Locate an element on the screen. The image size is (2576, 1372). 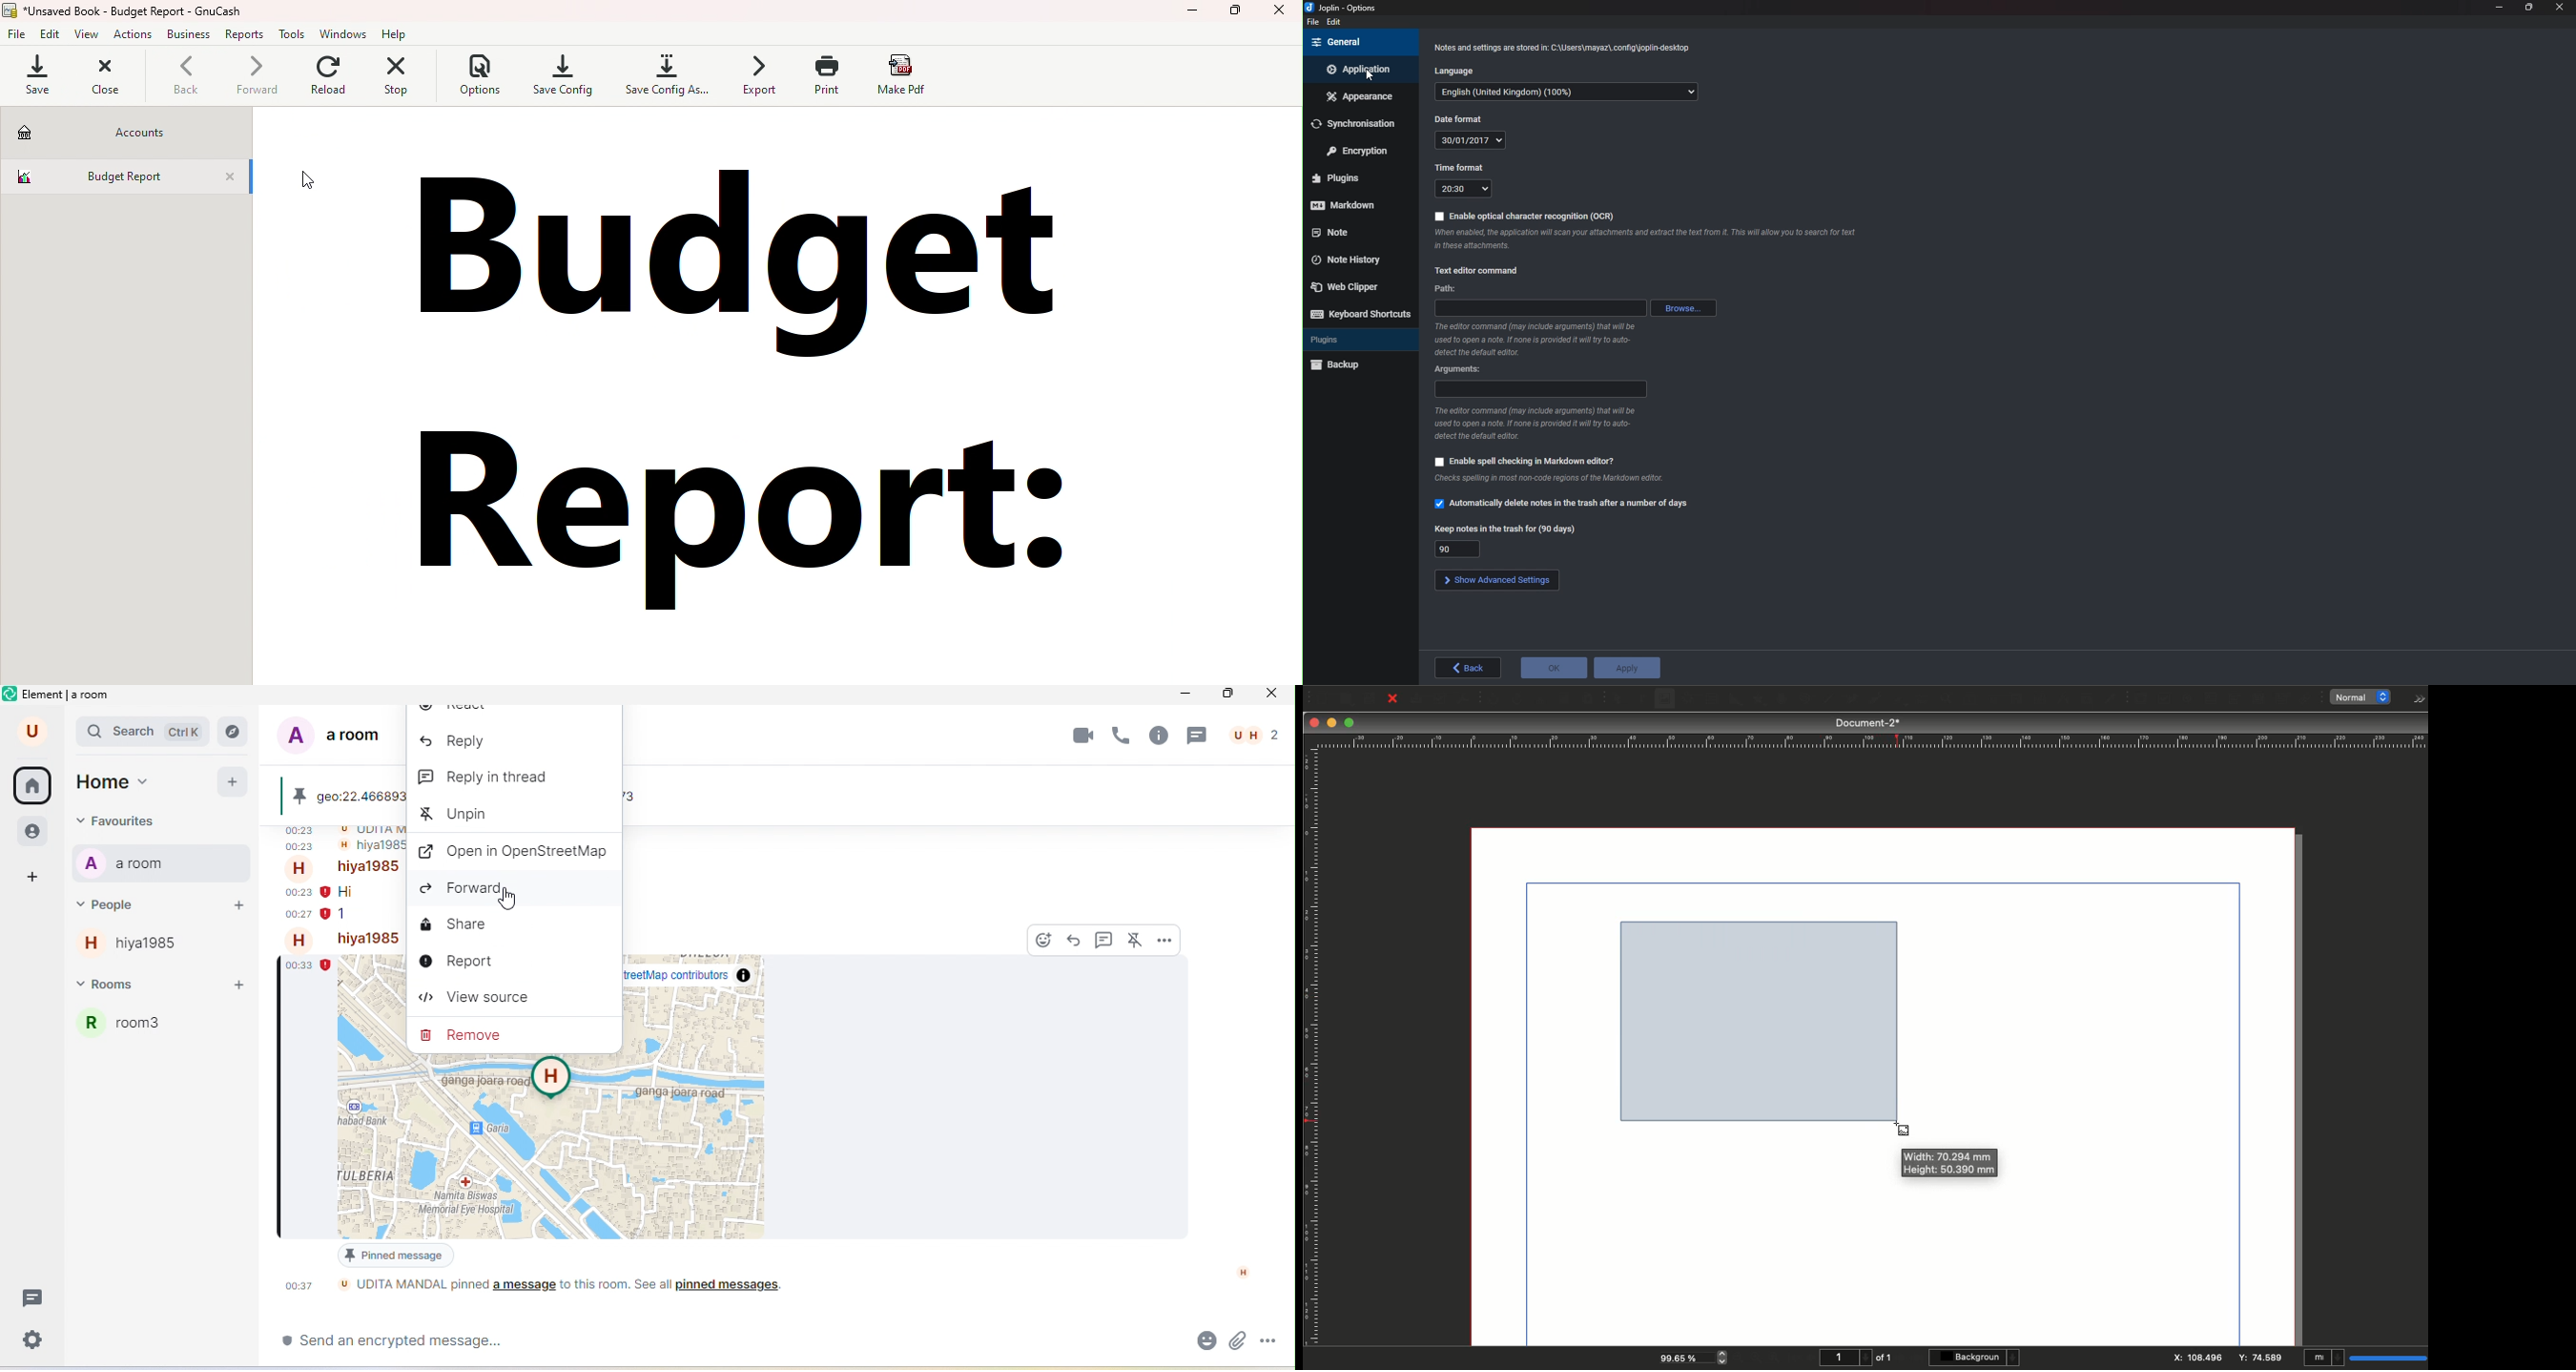
Stop is located at coordinates (400, 78).